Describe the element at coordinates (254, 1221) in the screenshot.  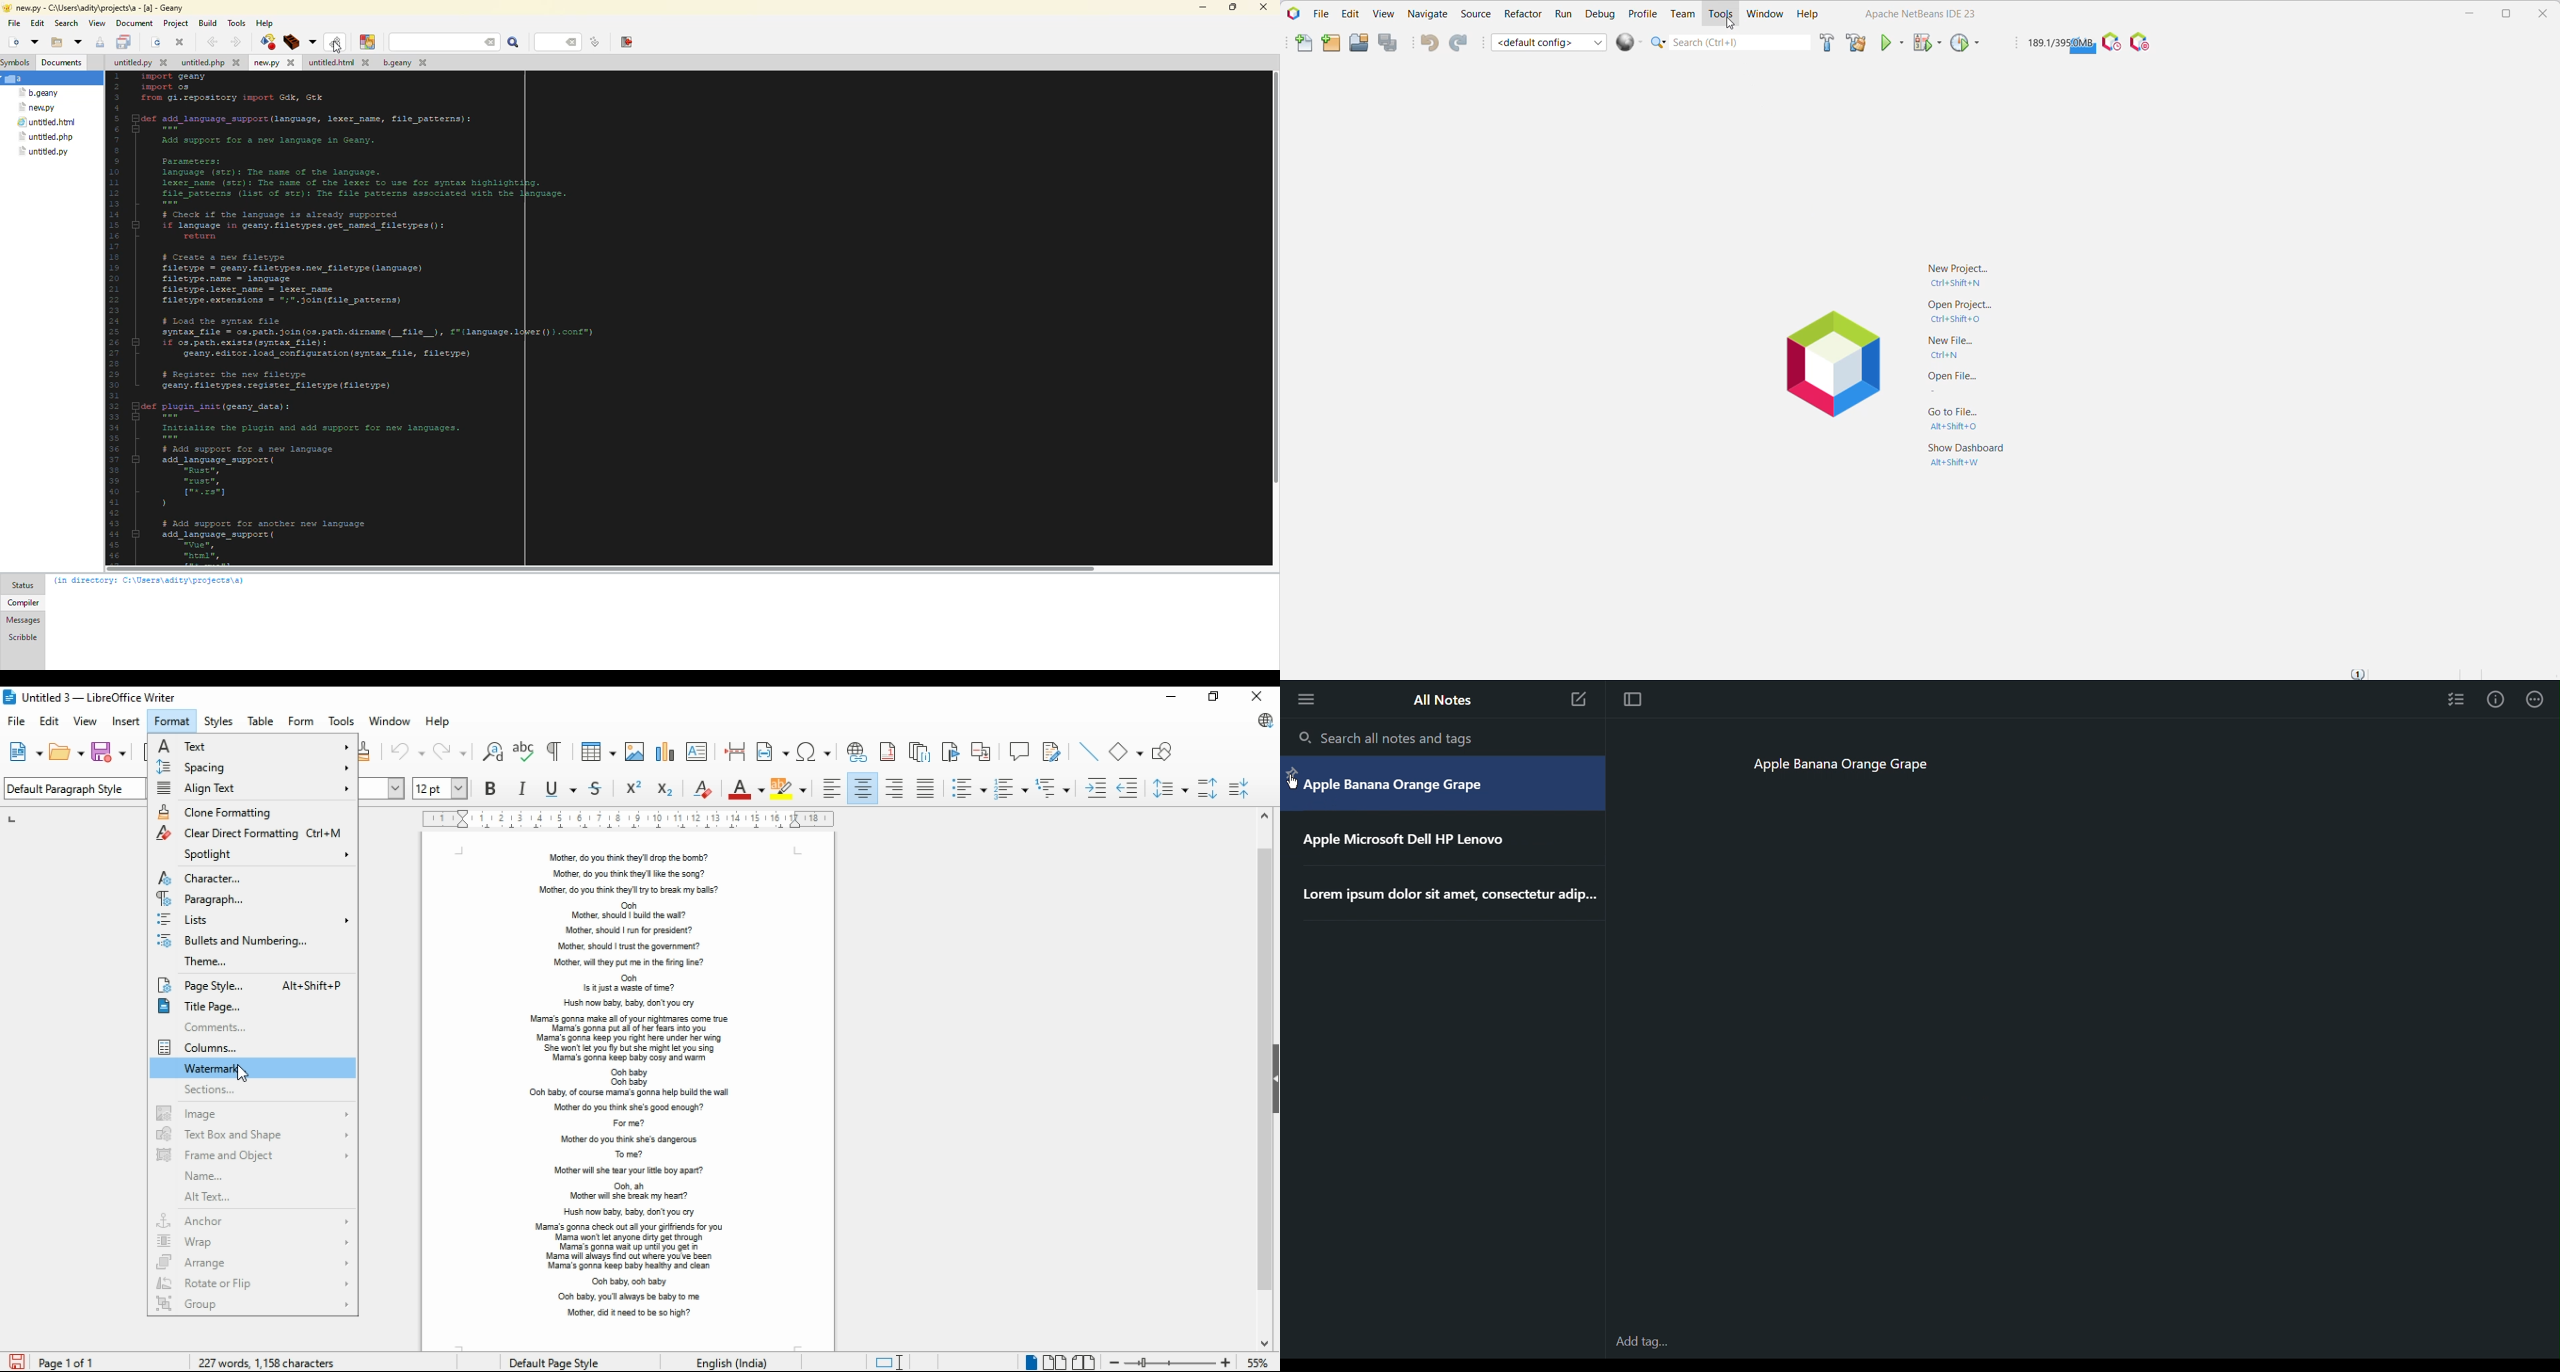
I see `anchor` at that location.